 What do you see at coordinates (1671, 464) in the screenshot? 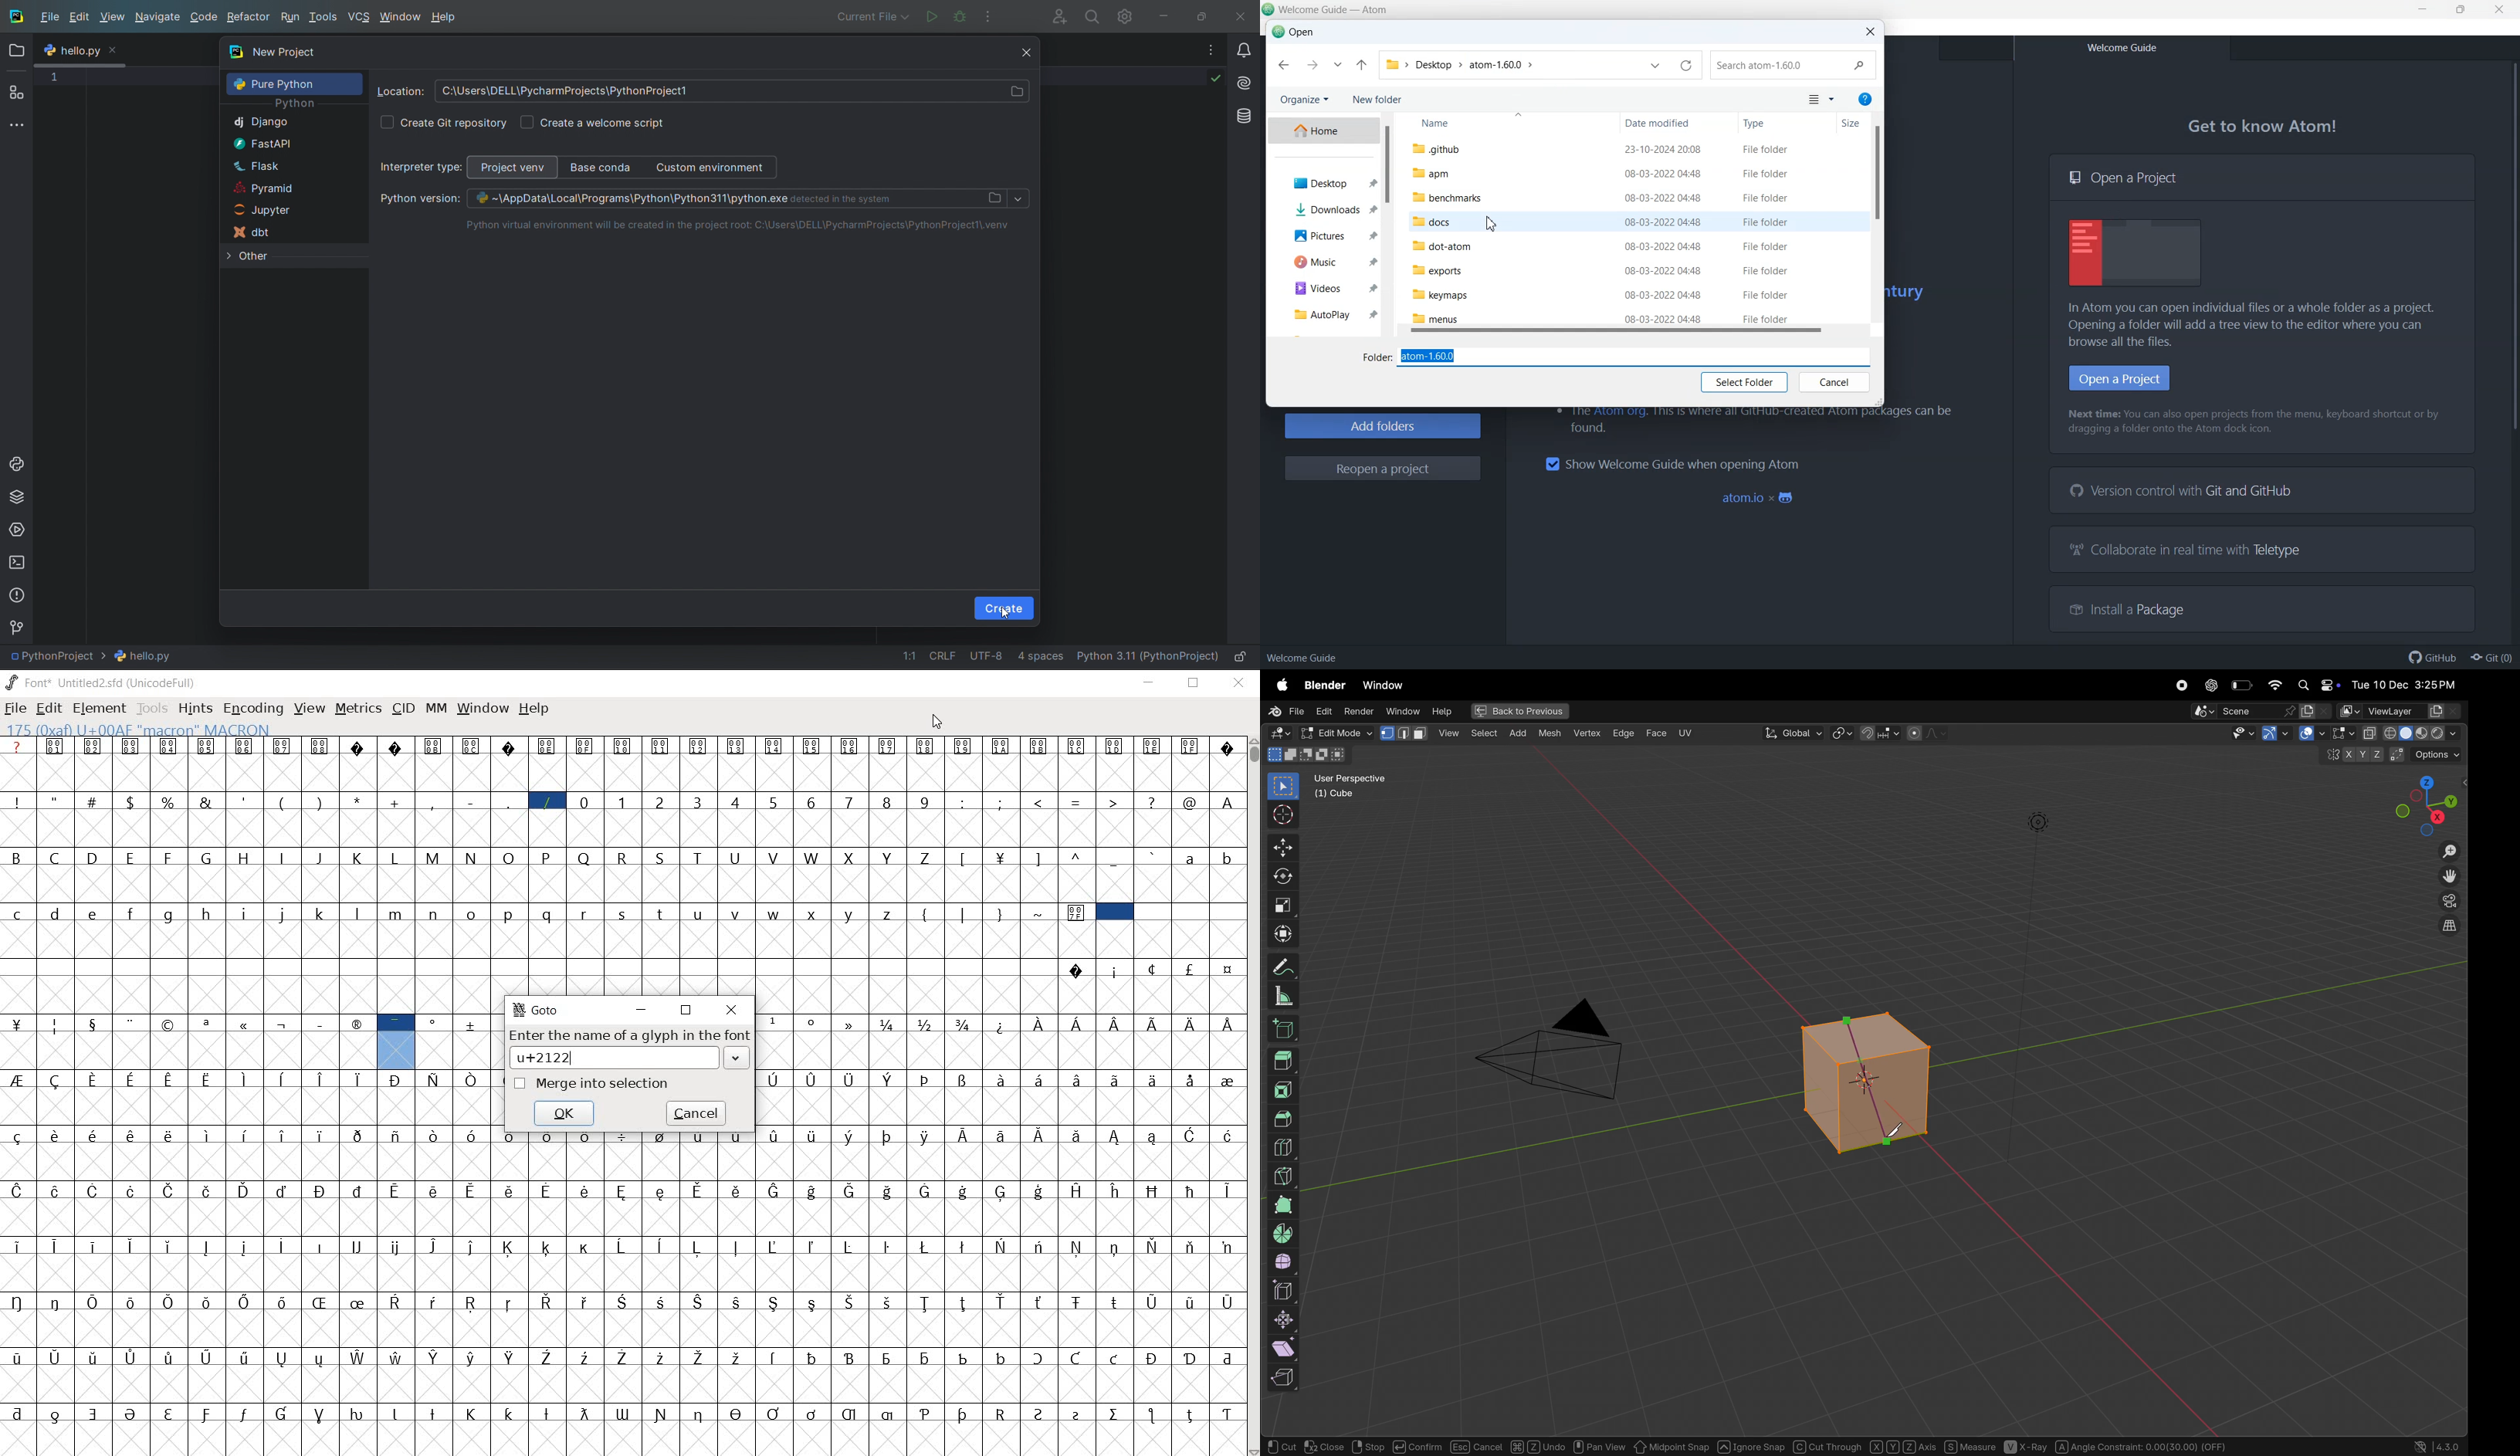
I see `Show Welcome Guide when opening Atom` at bounding box center [1671, 464].